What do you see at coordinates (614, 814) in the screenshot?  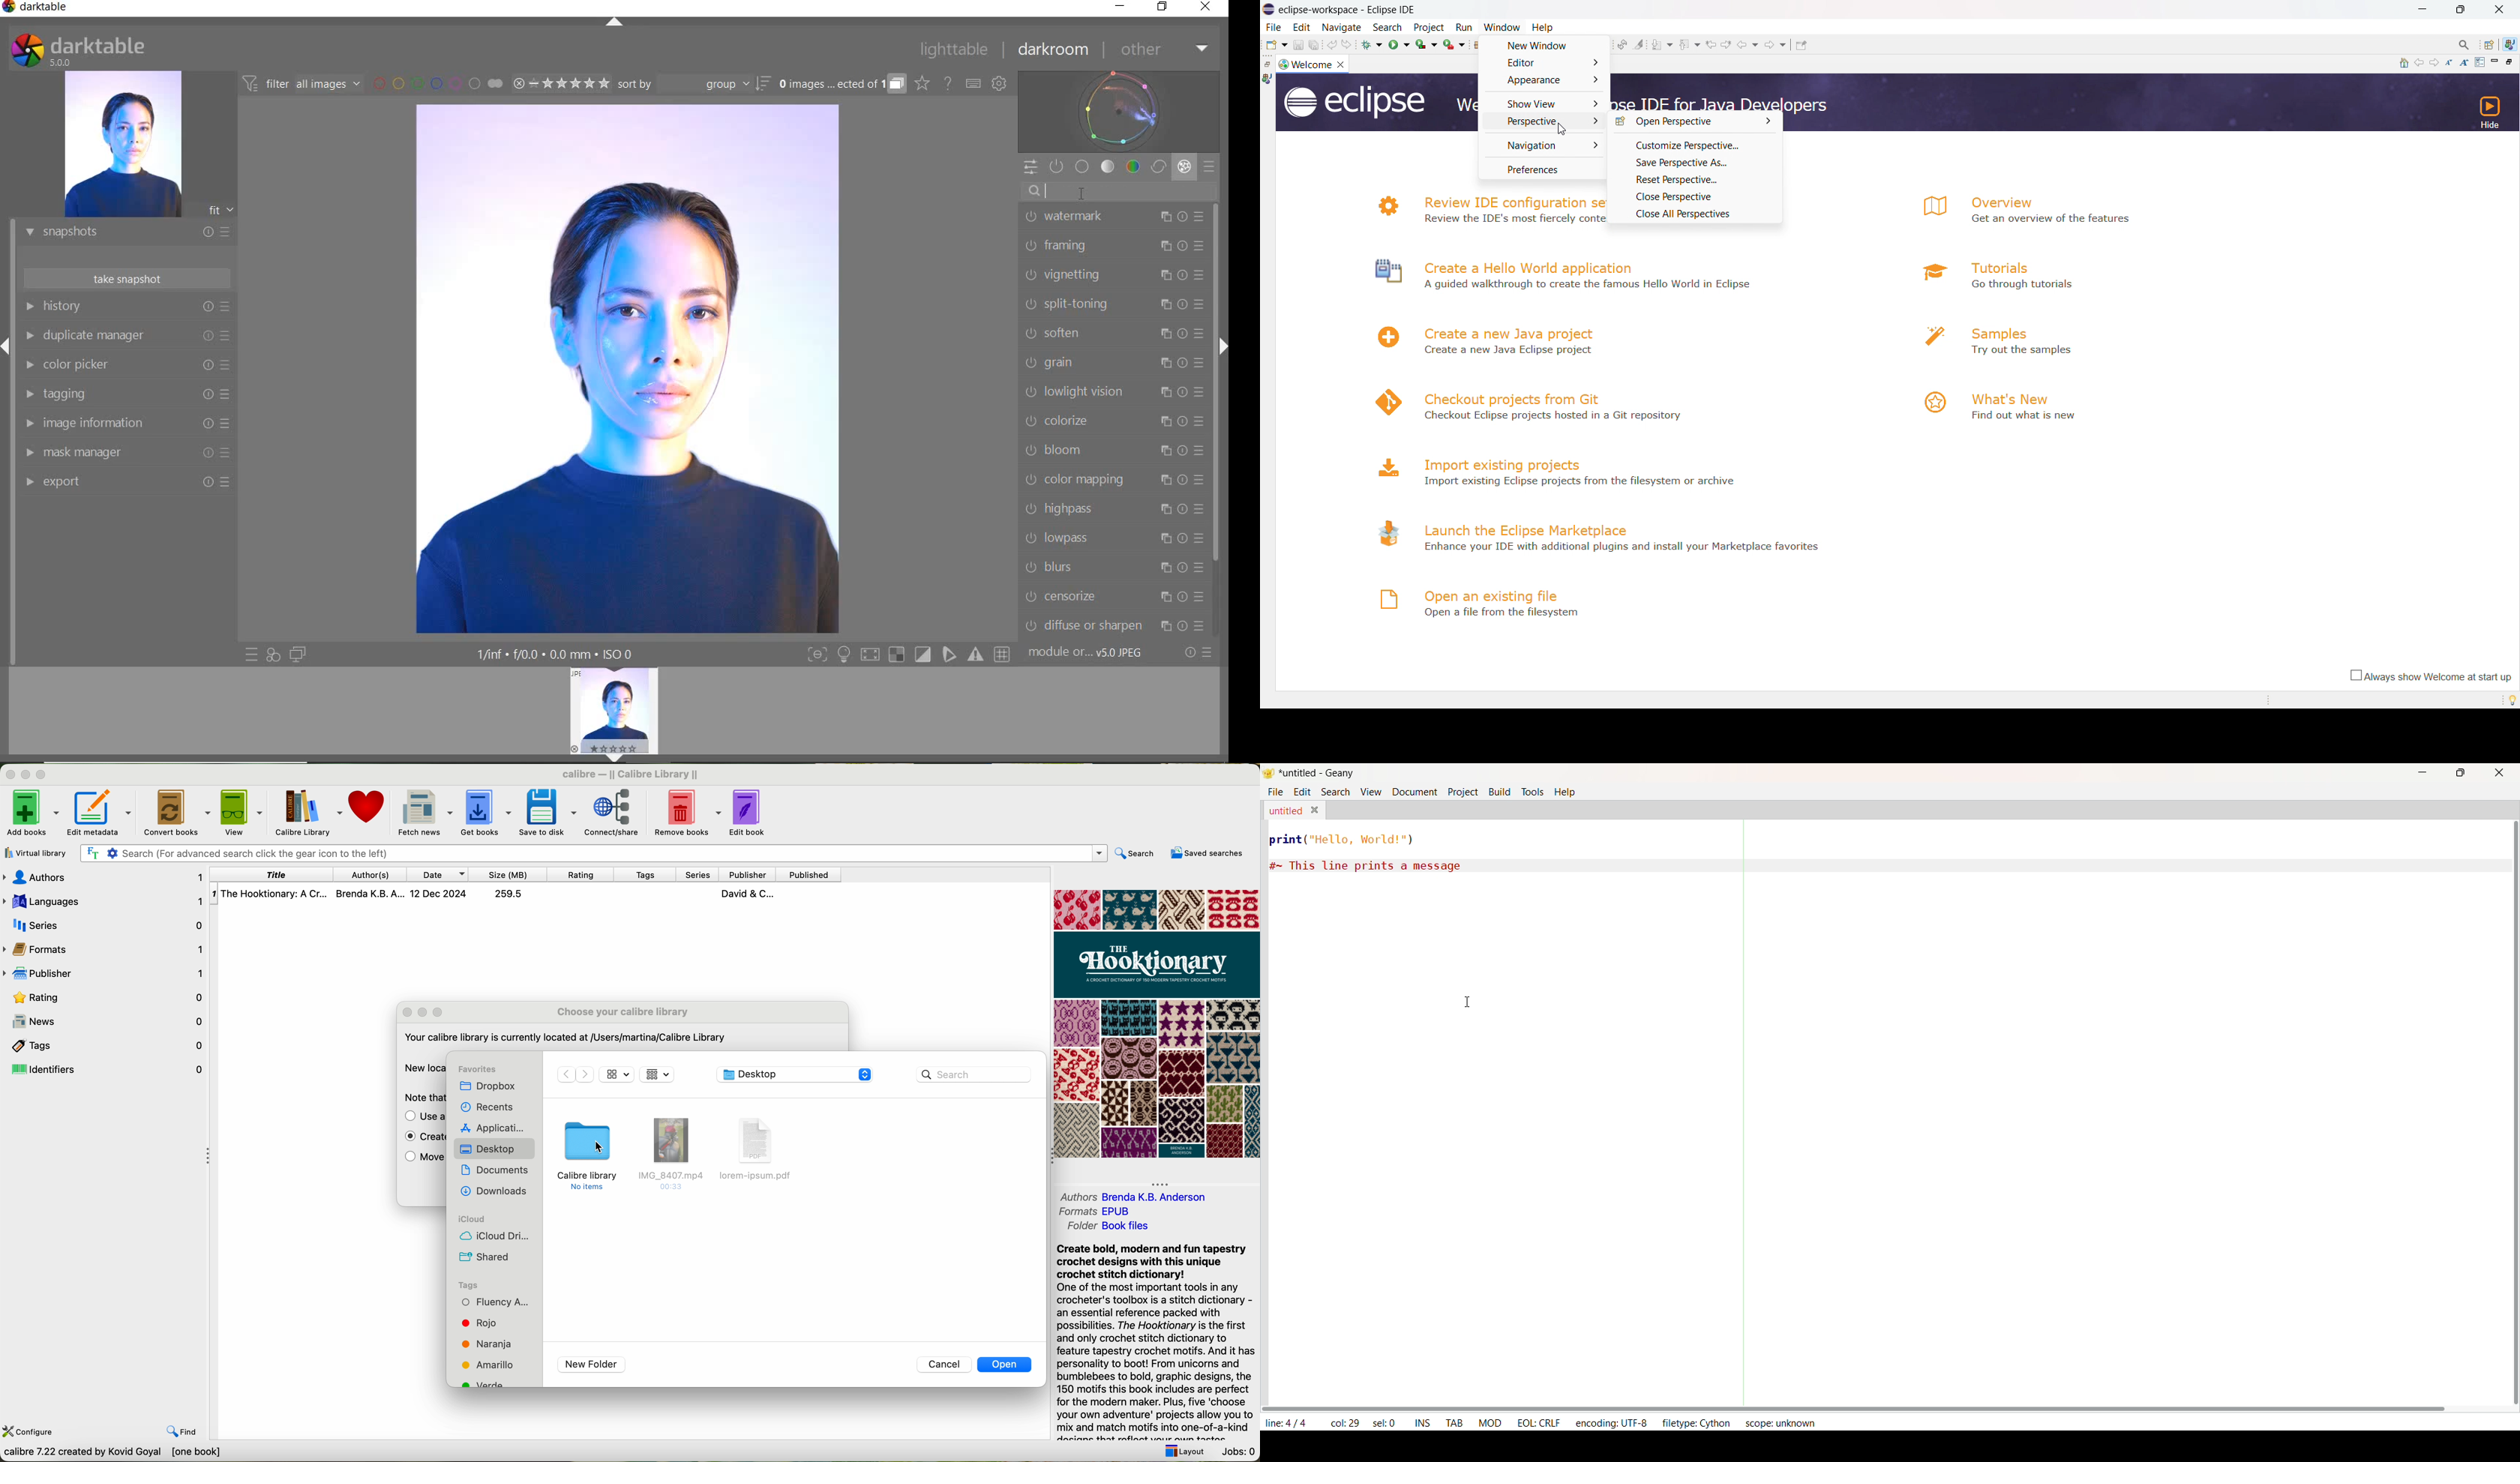 I see `connect/share` at bounding box center [614, 814].